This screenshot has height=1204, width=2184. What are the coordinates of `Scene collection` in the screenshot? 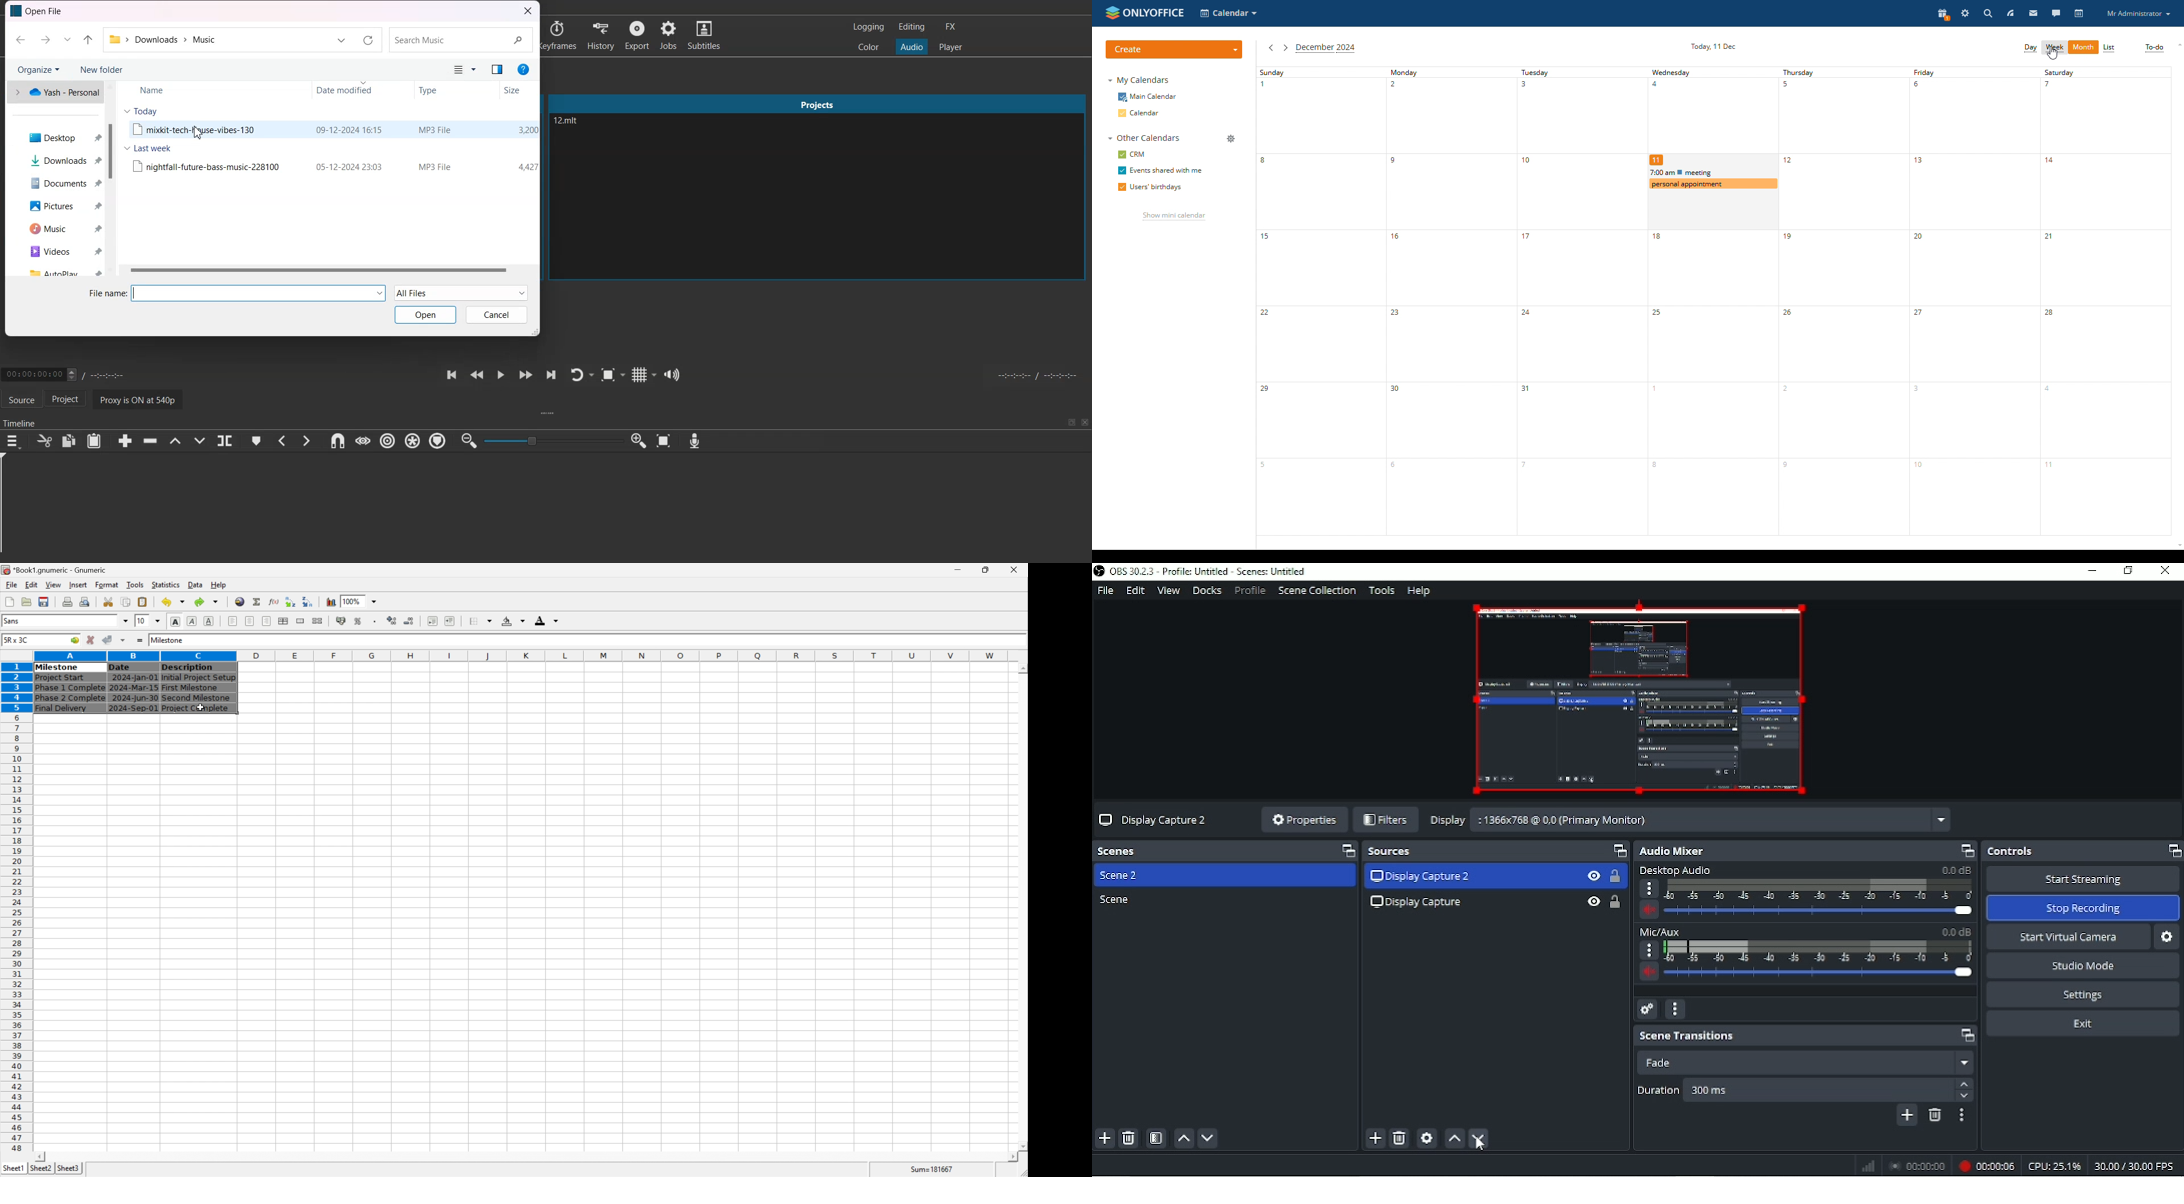 It's located at (1316, 590).